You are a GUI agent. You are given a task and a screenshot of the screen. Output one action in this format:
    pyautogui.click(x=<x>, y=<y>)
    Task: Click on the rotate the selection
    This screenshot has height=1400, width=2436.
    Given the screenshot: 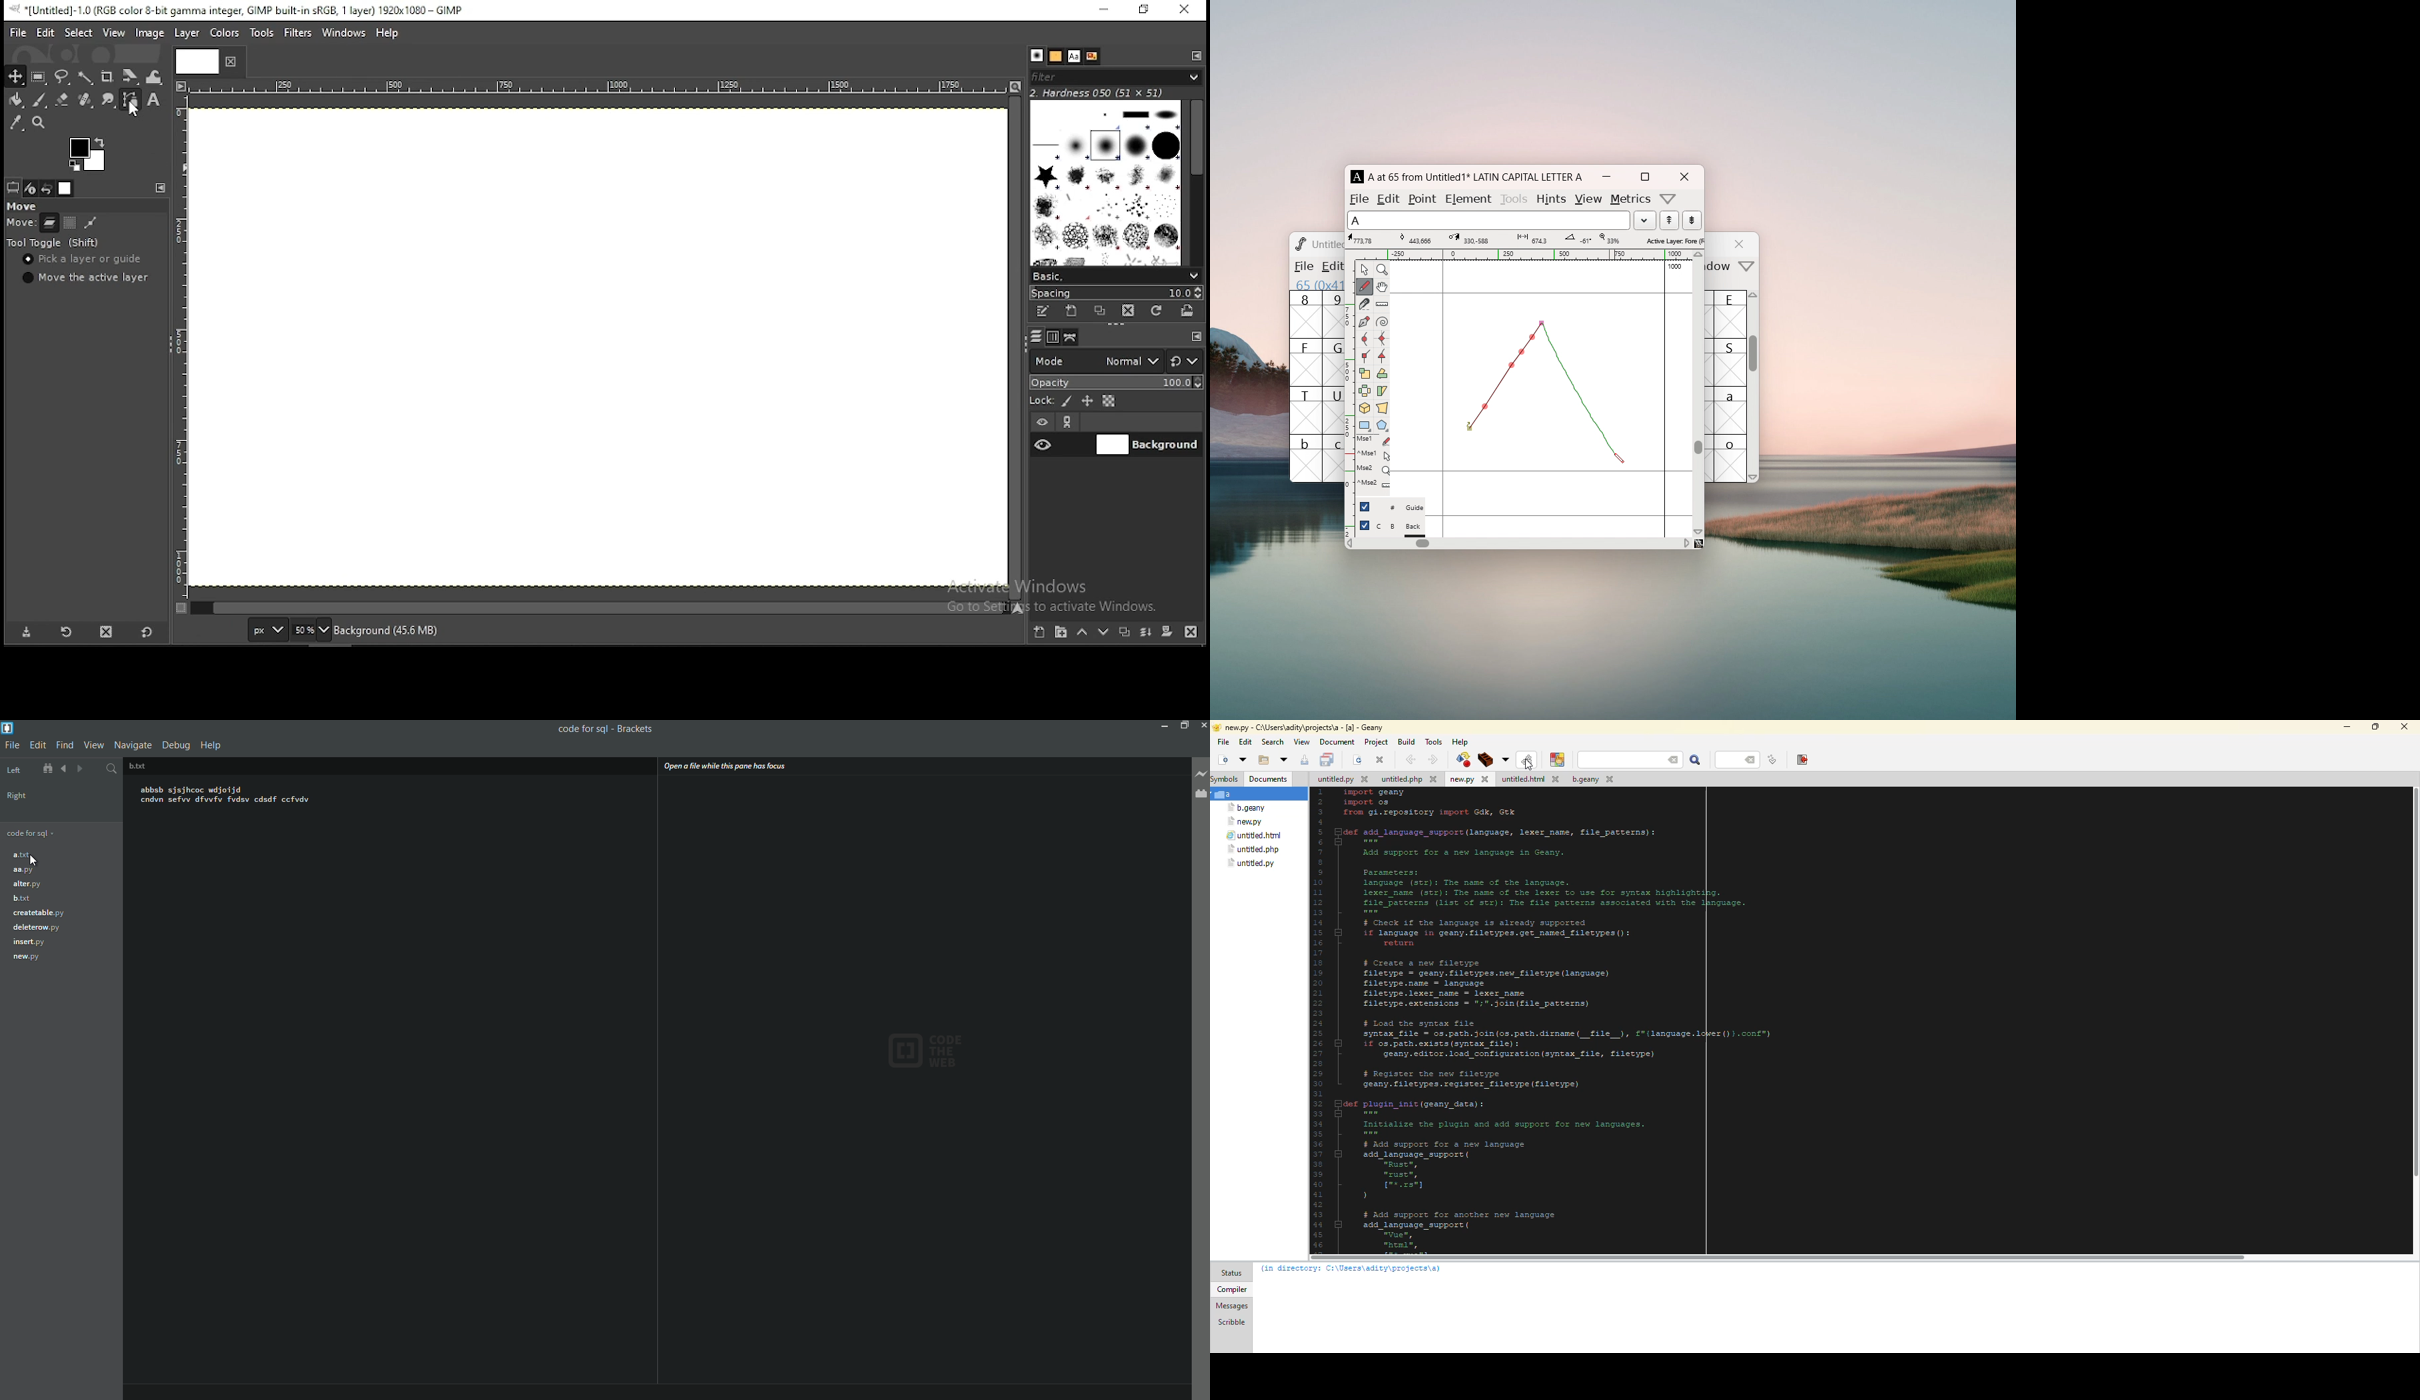 What is the action you would take?
    pyautogui.click(x=1381, y=375)
    